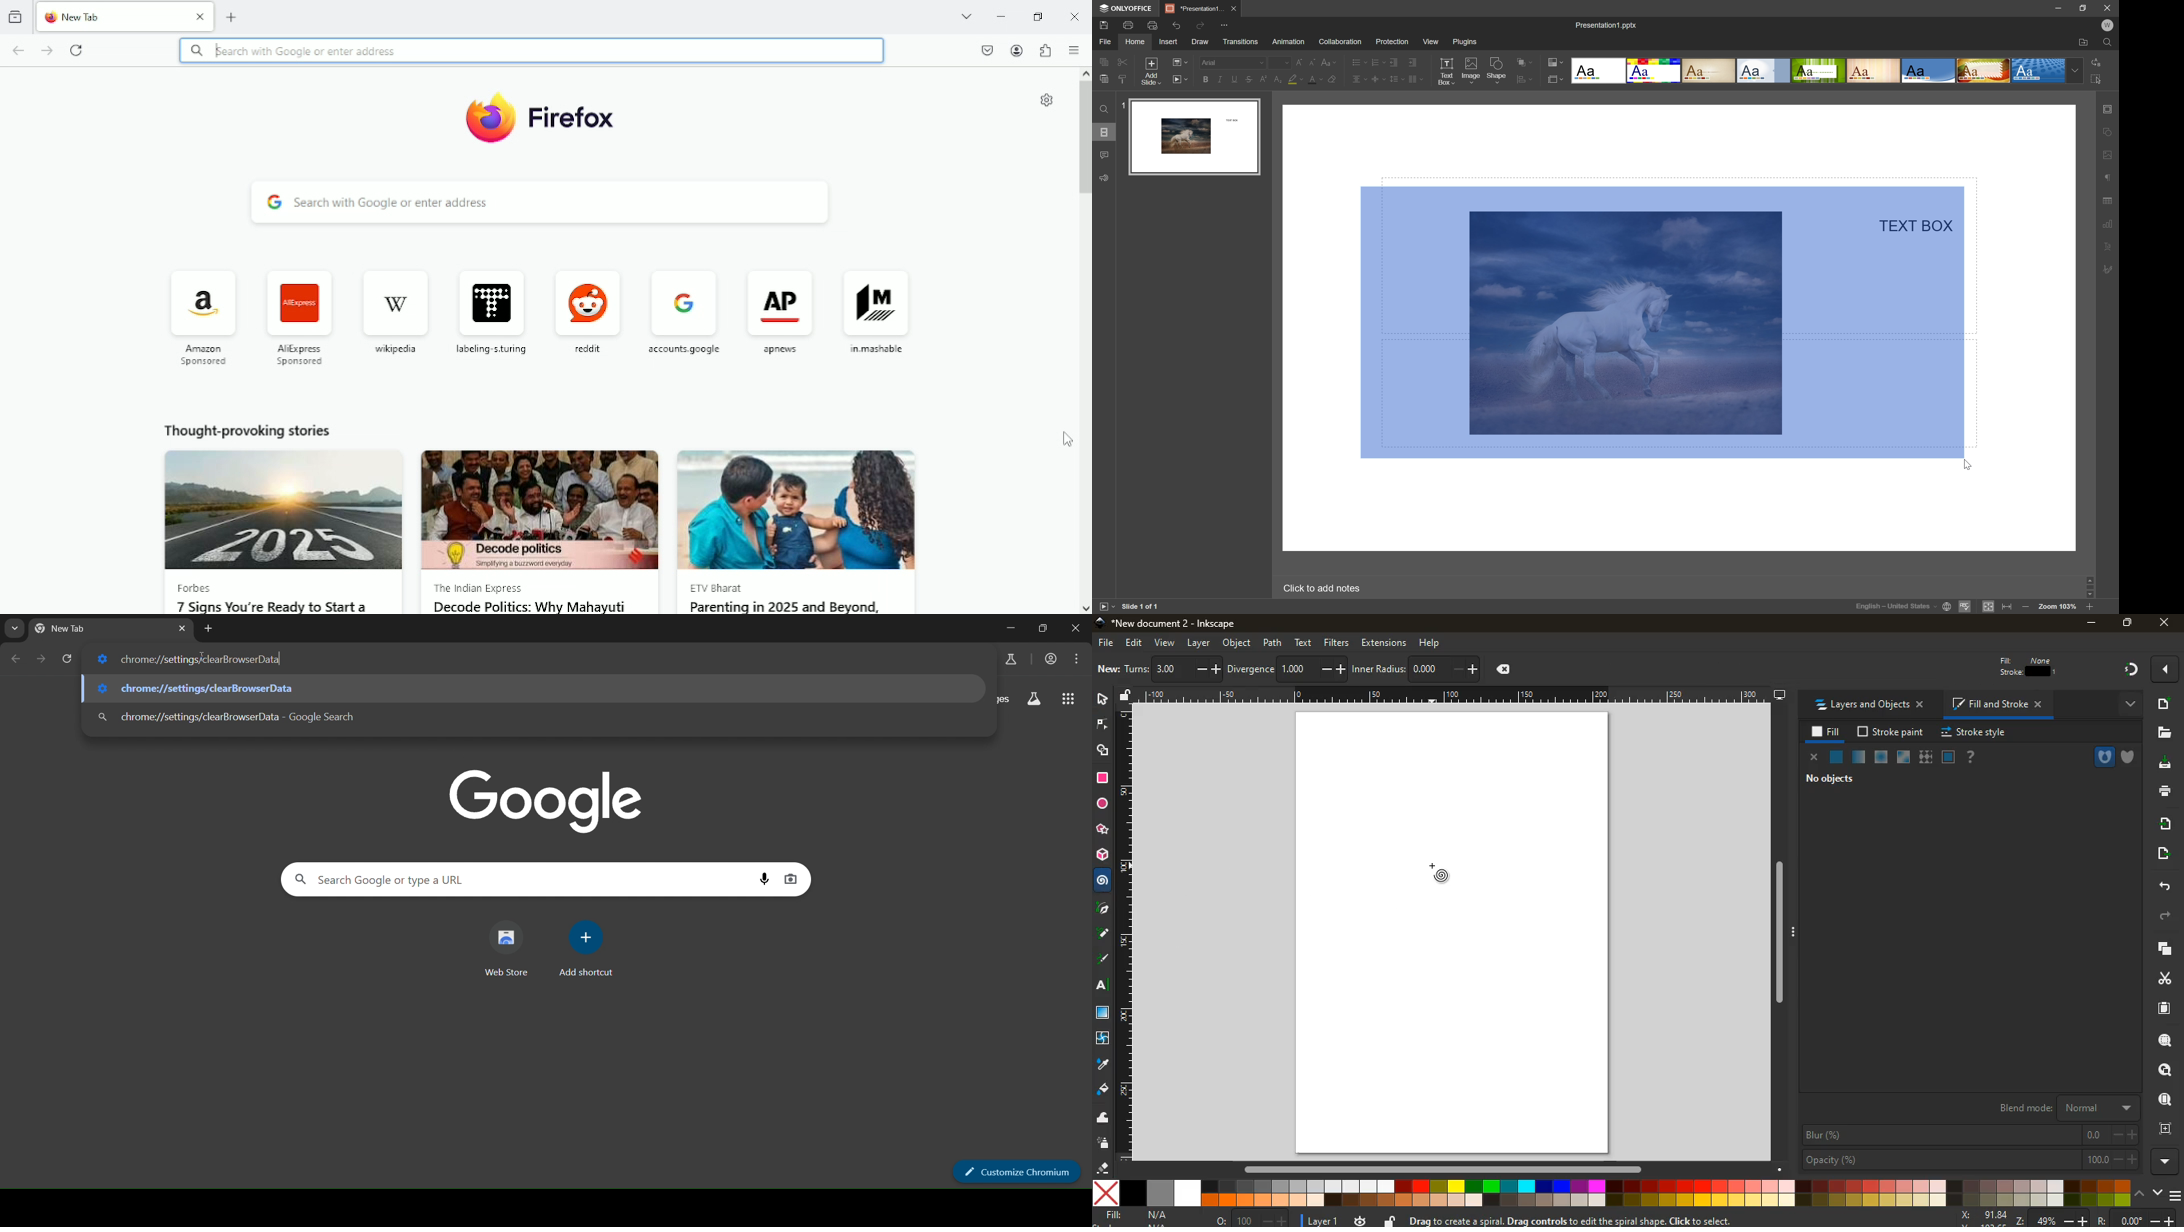 The width and height of the screenshot is (2184, 1232). Describe the element at coordinates (2109, 110) in the screenshot. I see `slide settings` at that location.